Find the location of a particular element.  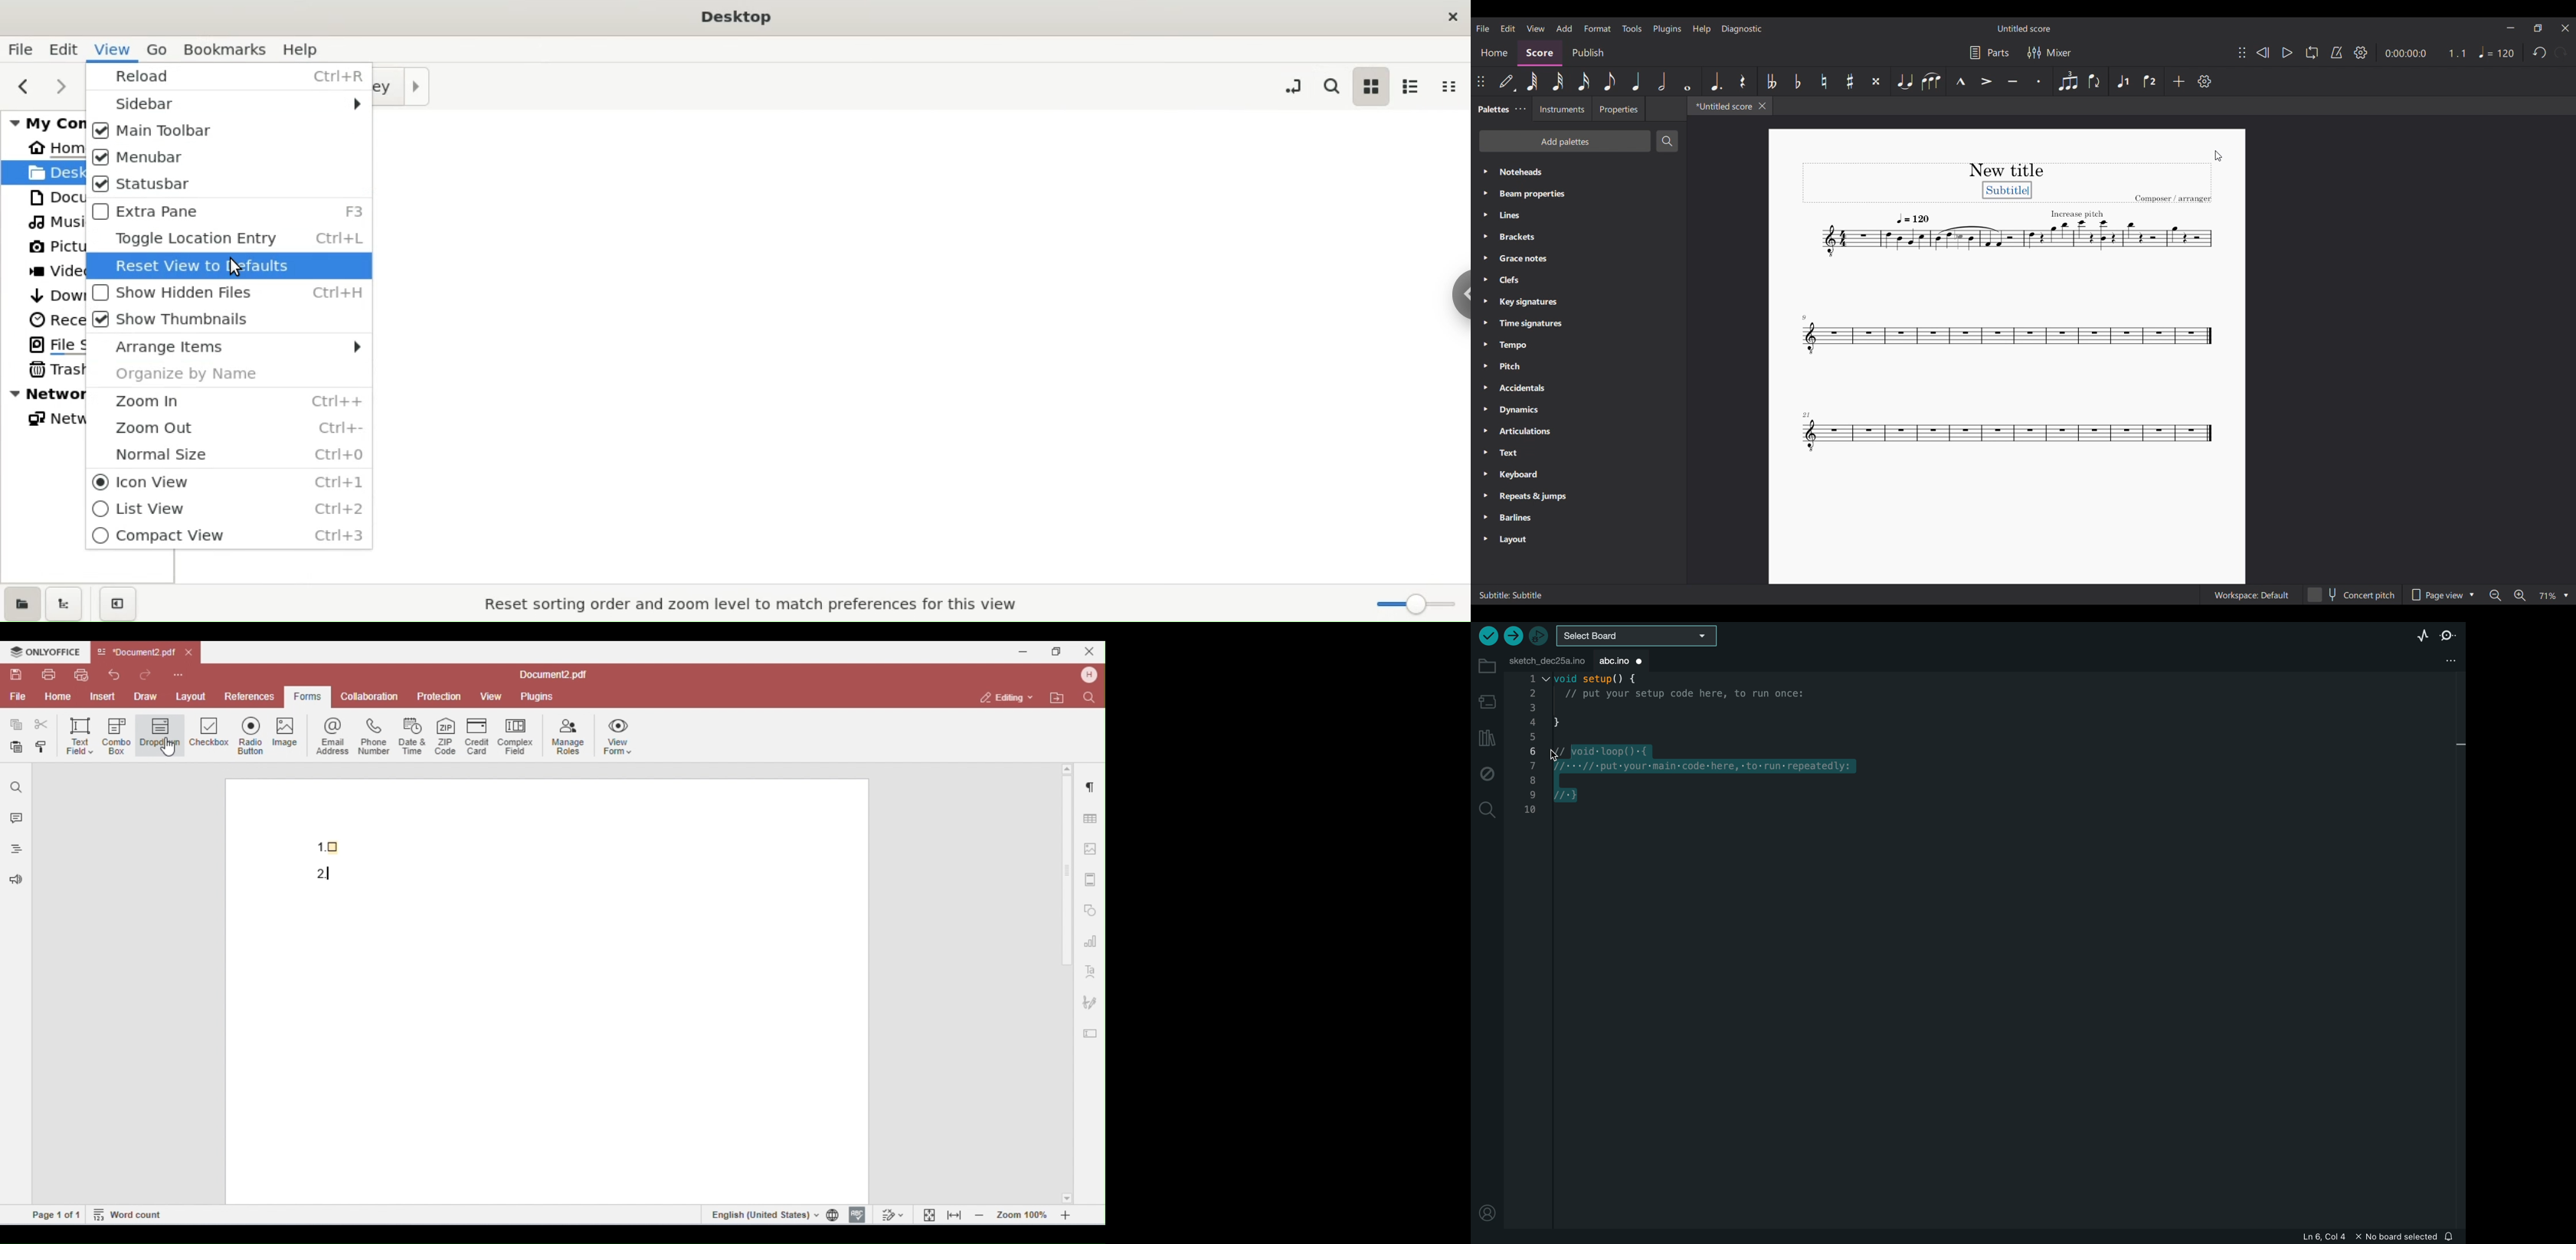

Add menu is located at coordinates (1565, 29).